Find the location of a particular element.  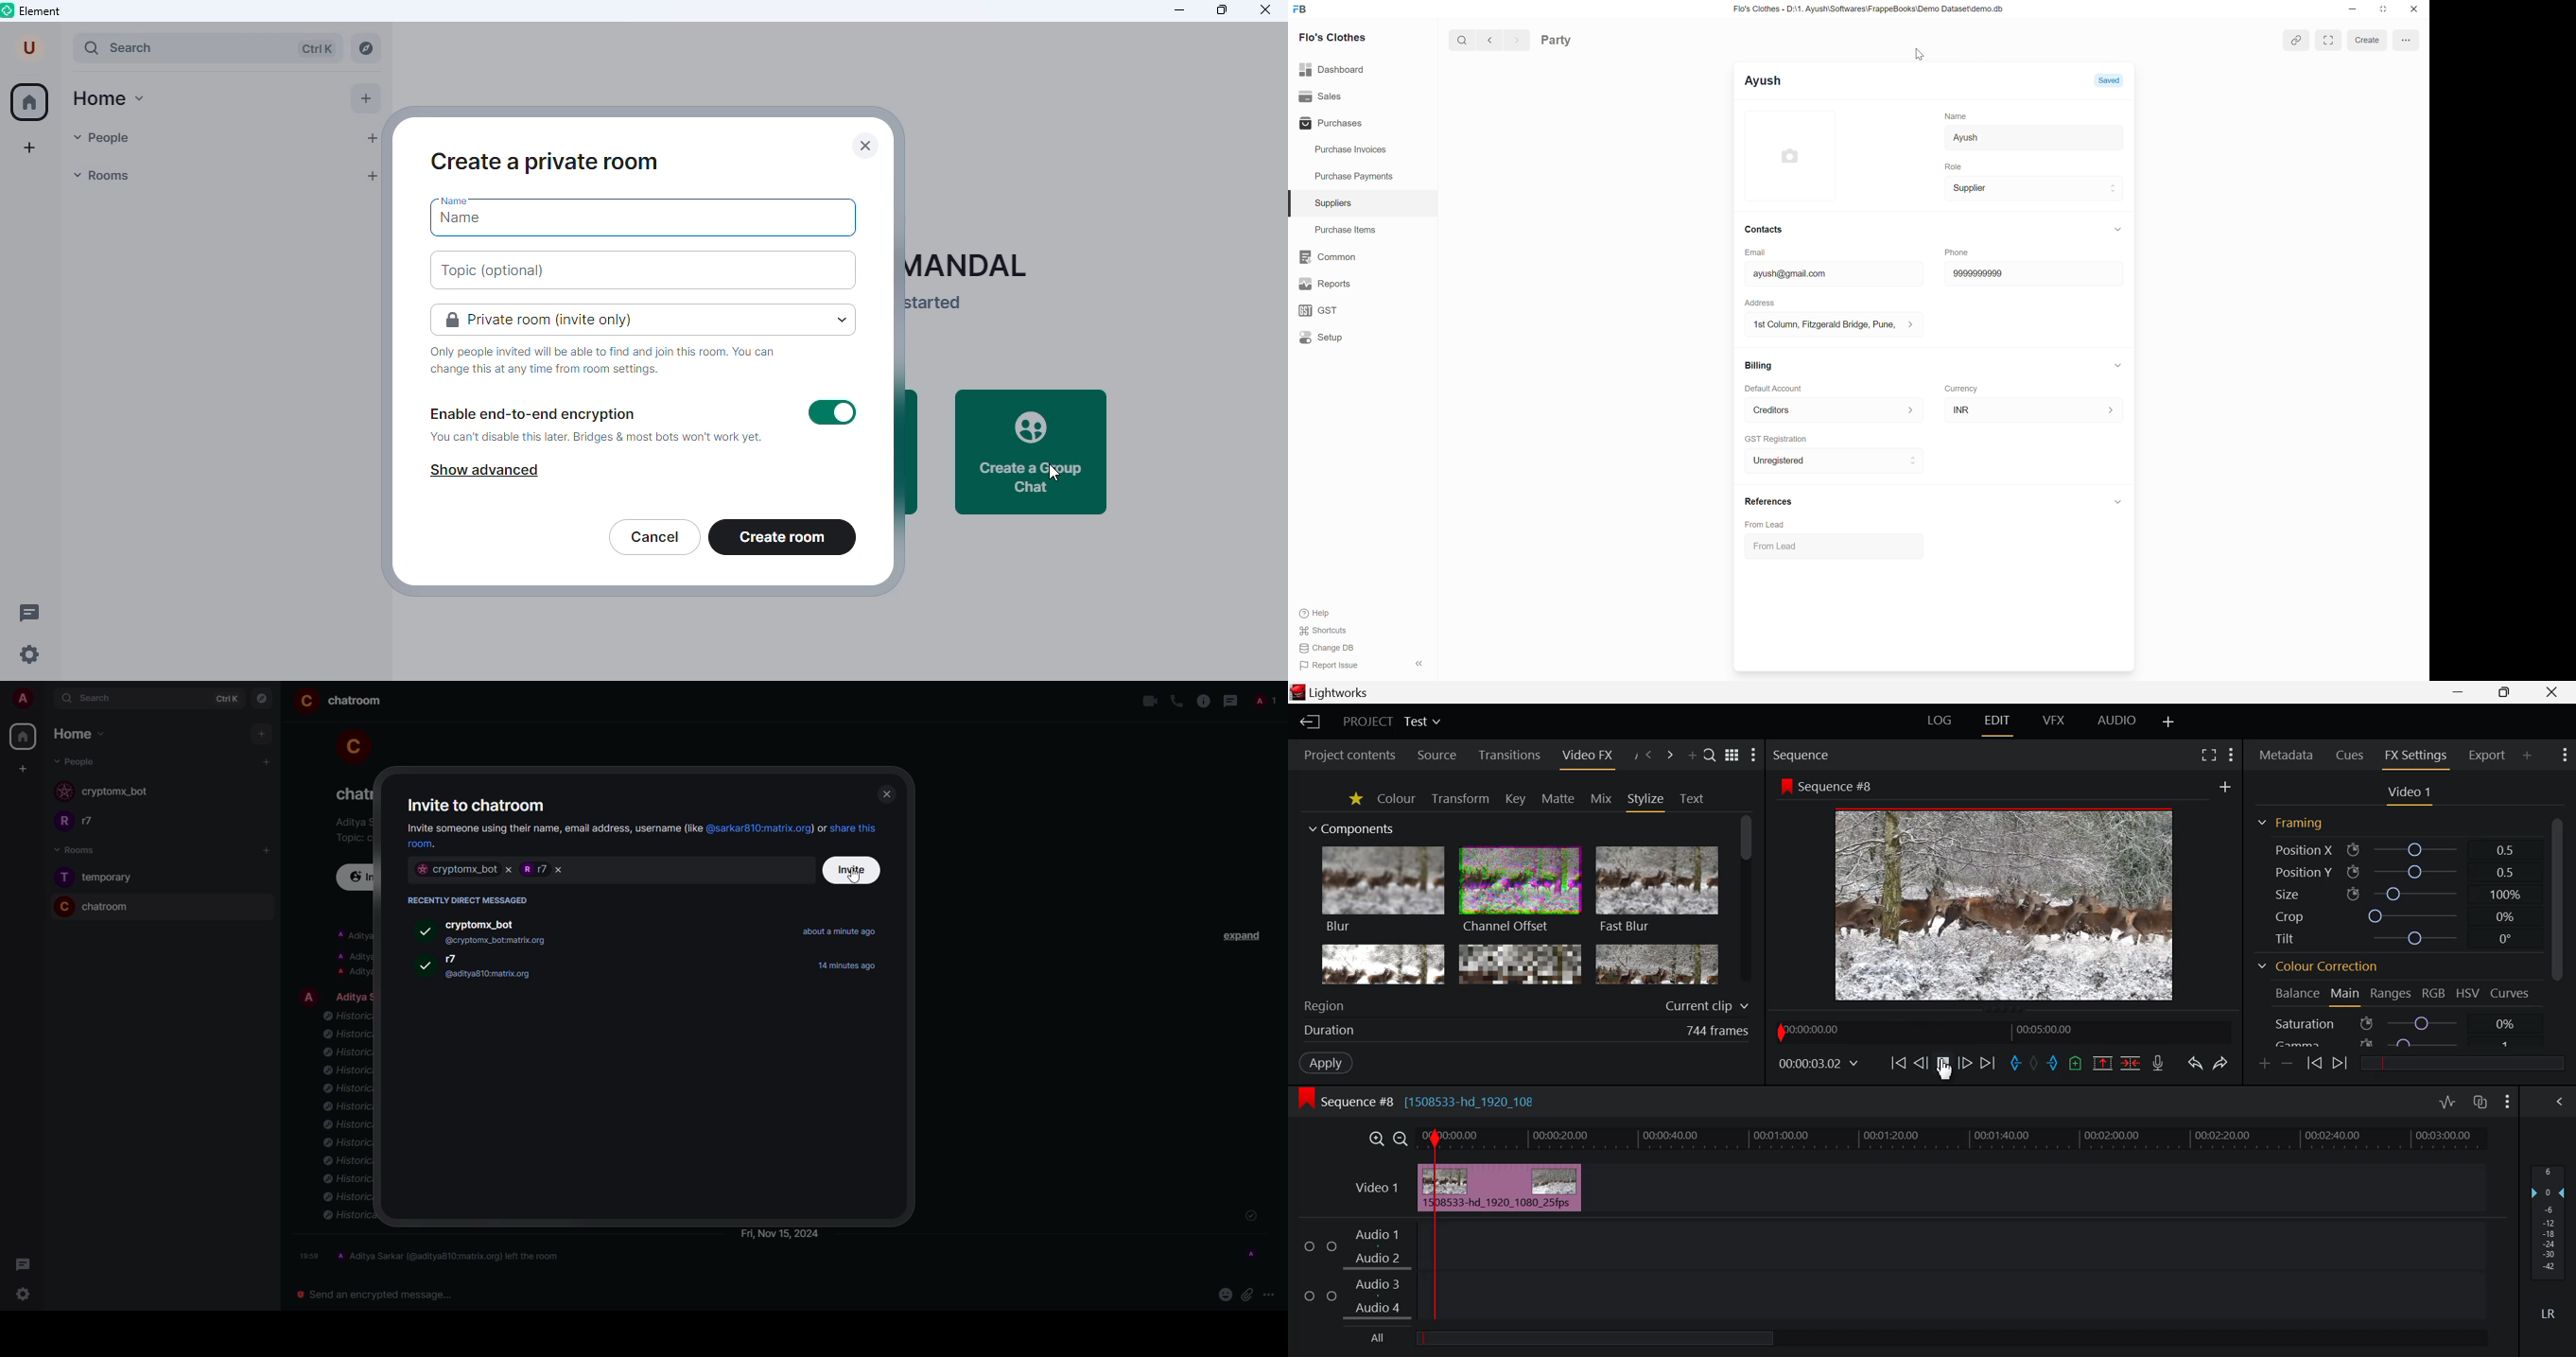

Remove all marks is located at coordinates (2038, 1061).